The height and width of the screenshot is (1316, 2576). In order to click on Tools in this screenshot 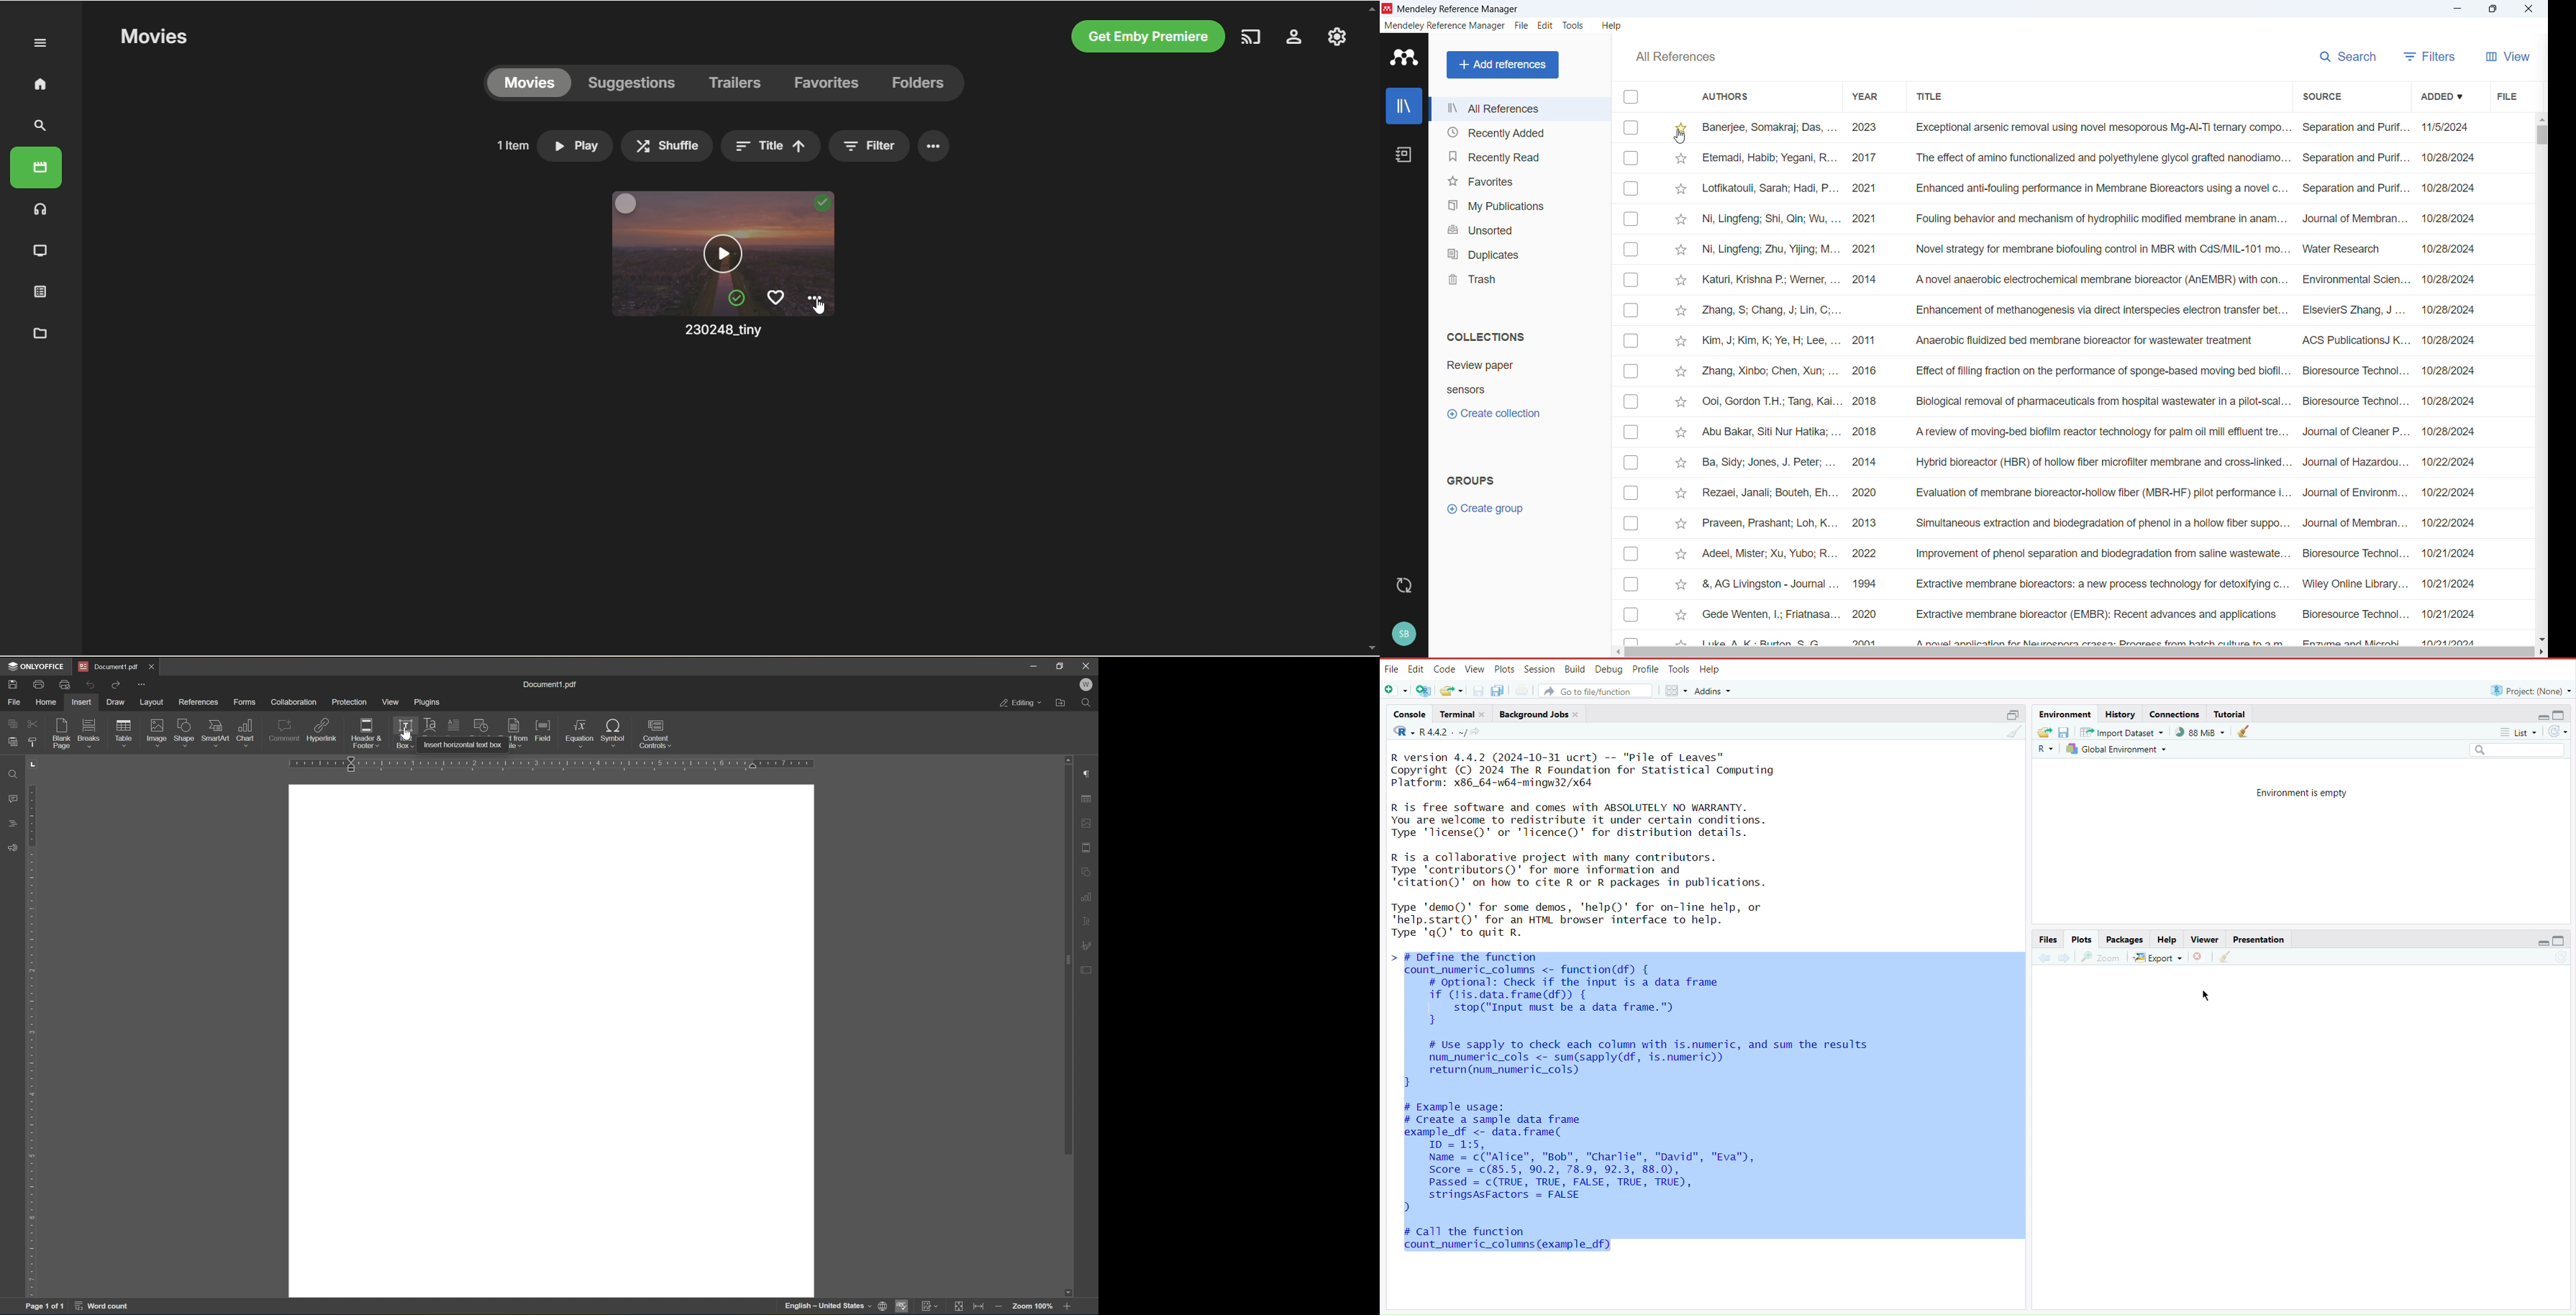, I will do `click(1677, 670)`.